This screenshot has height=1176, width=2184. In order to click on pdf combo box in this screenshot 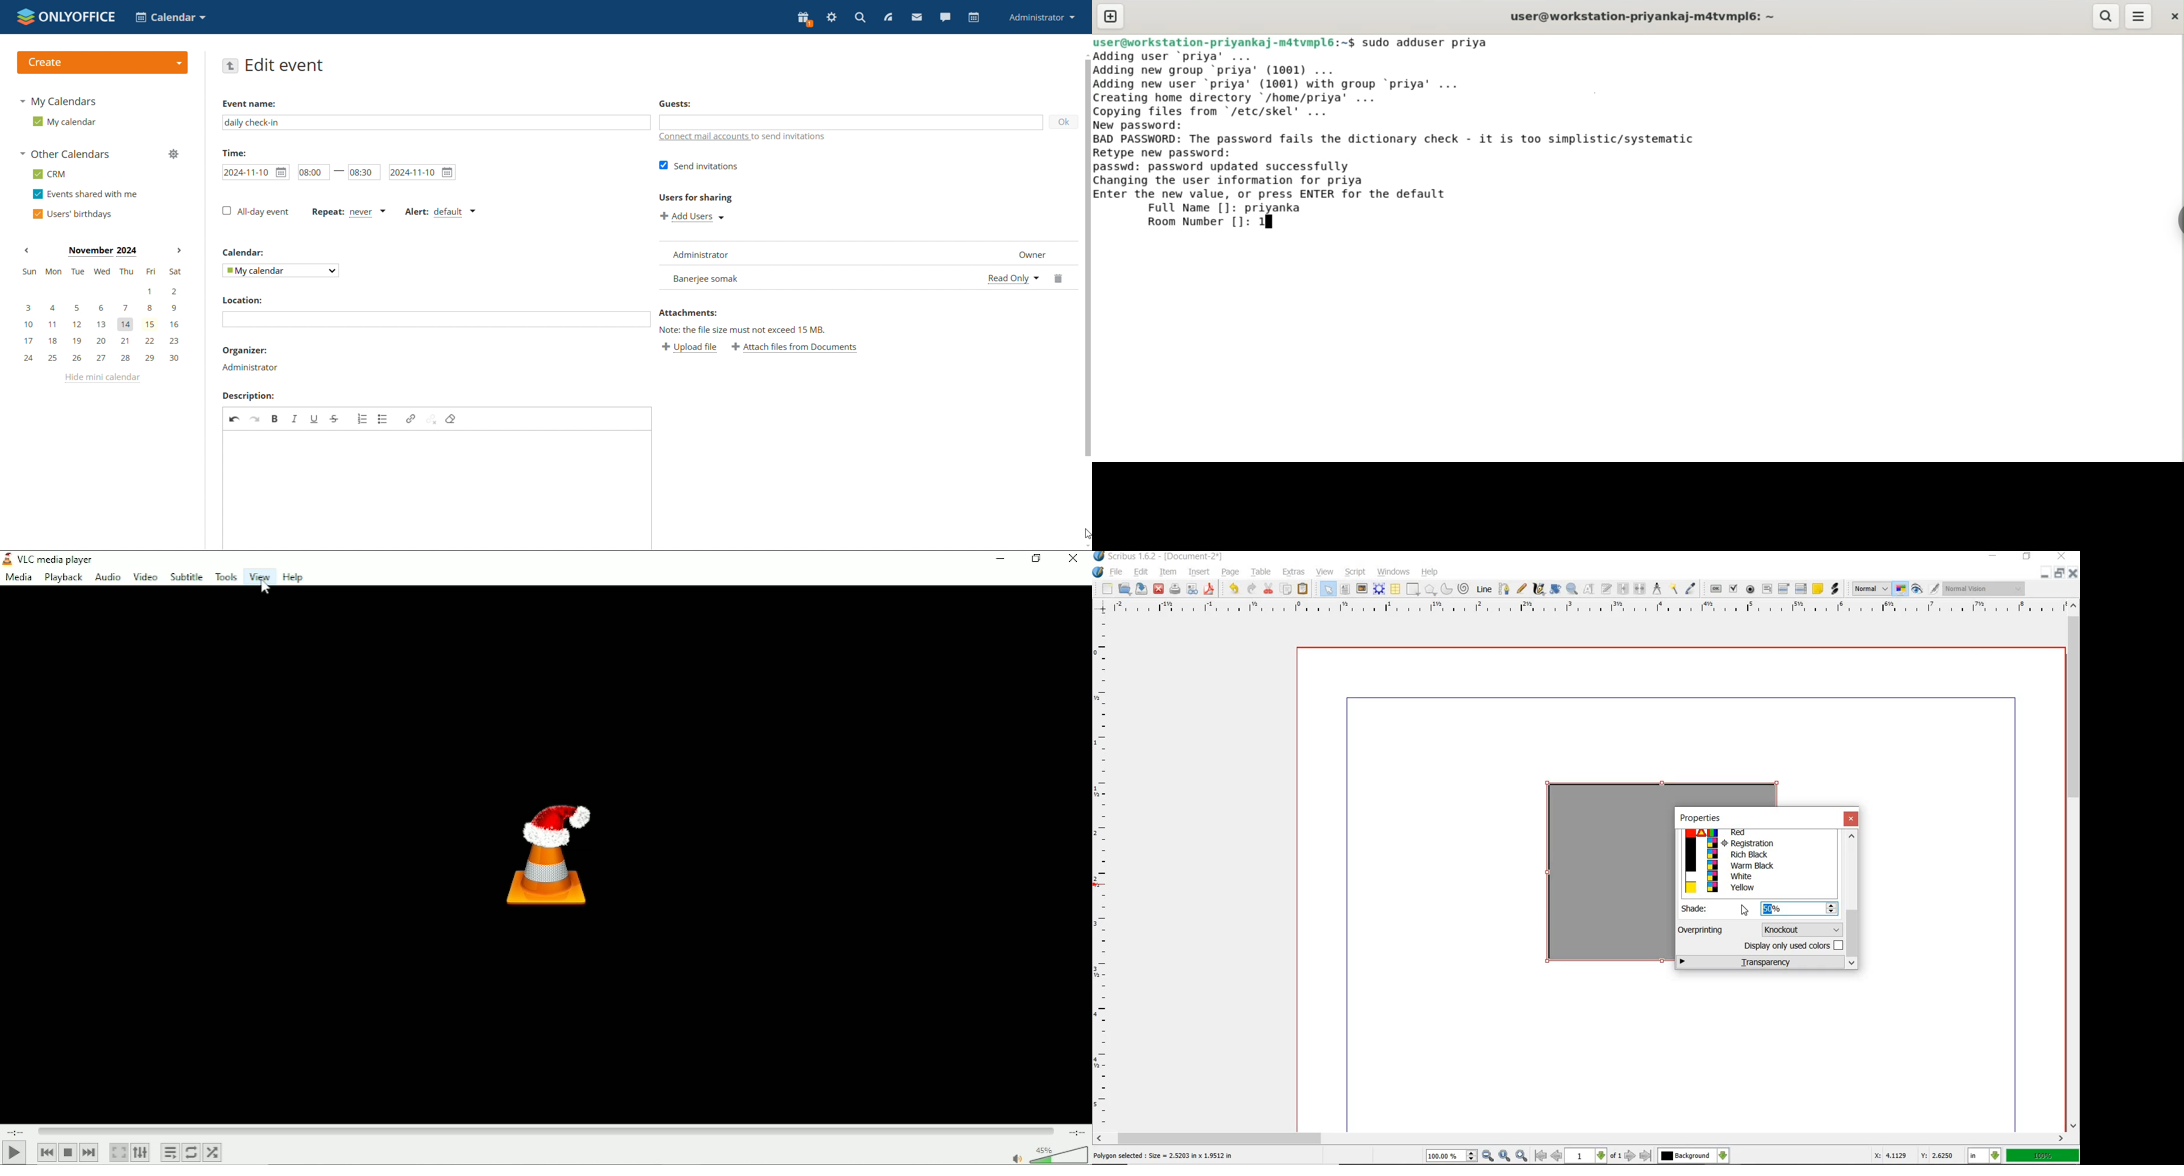, I will do `click(1784, 589)`.